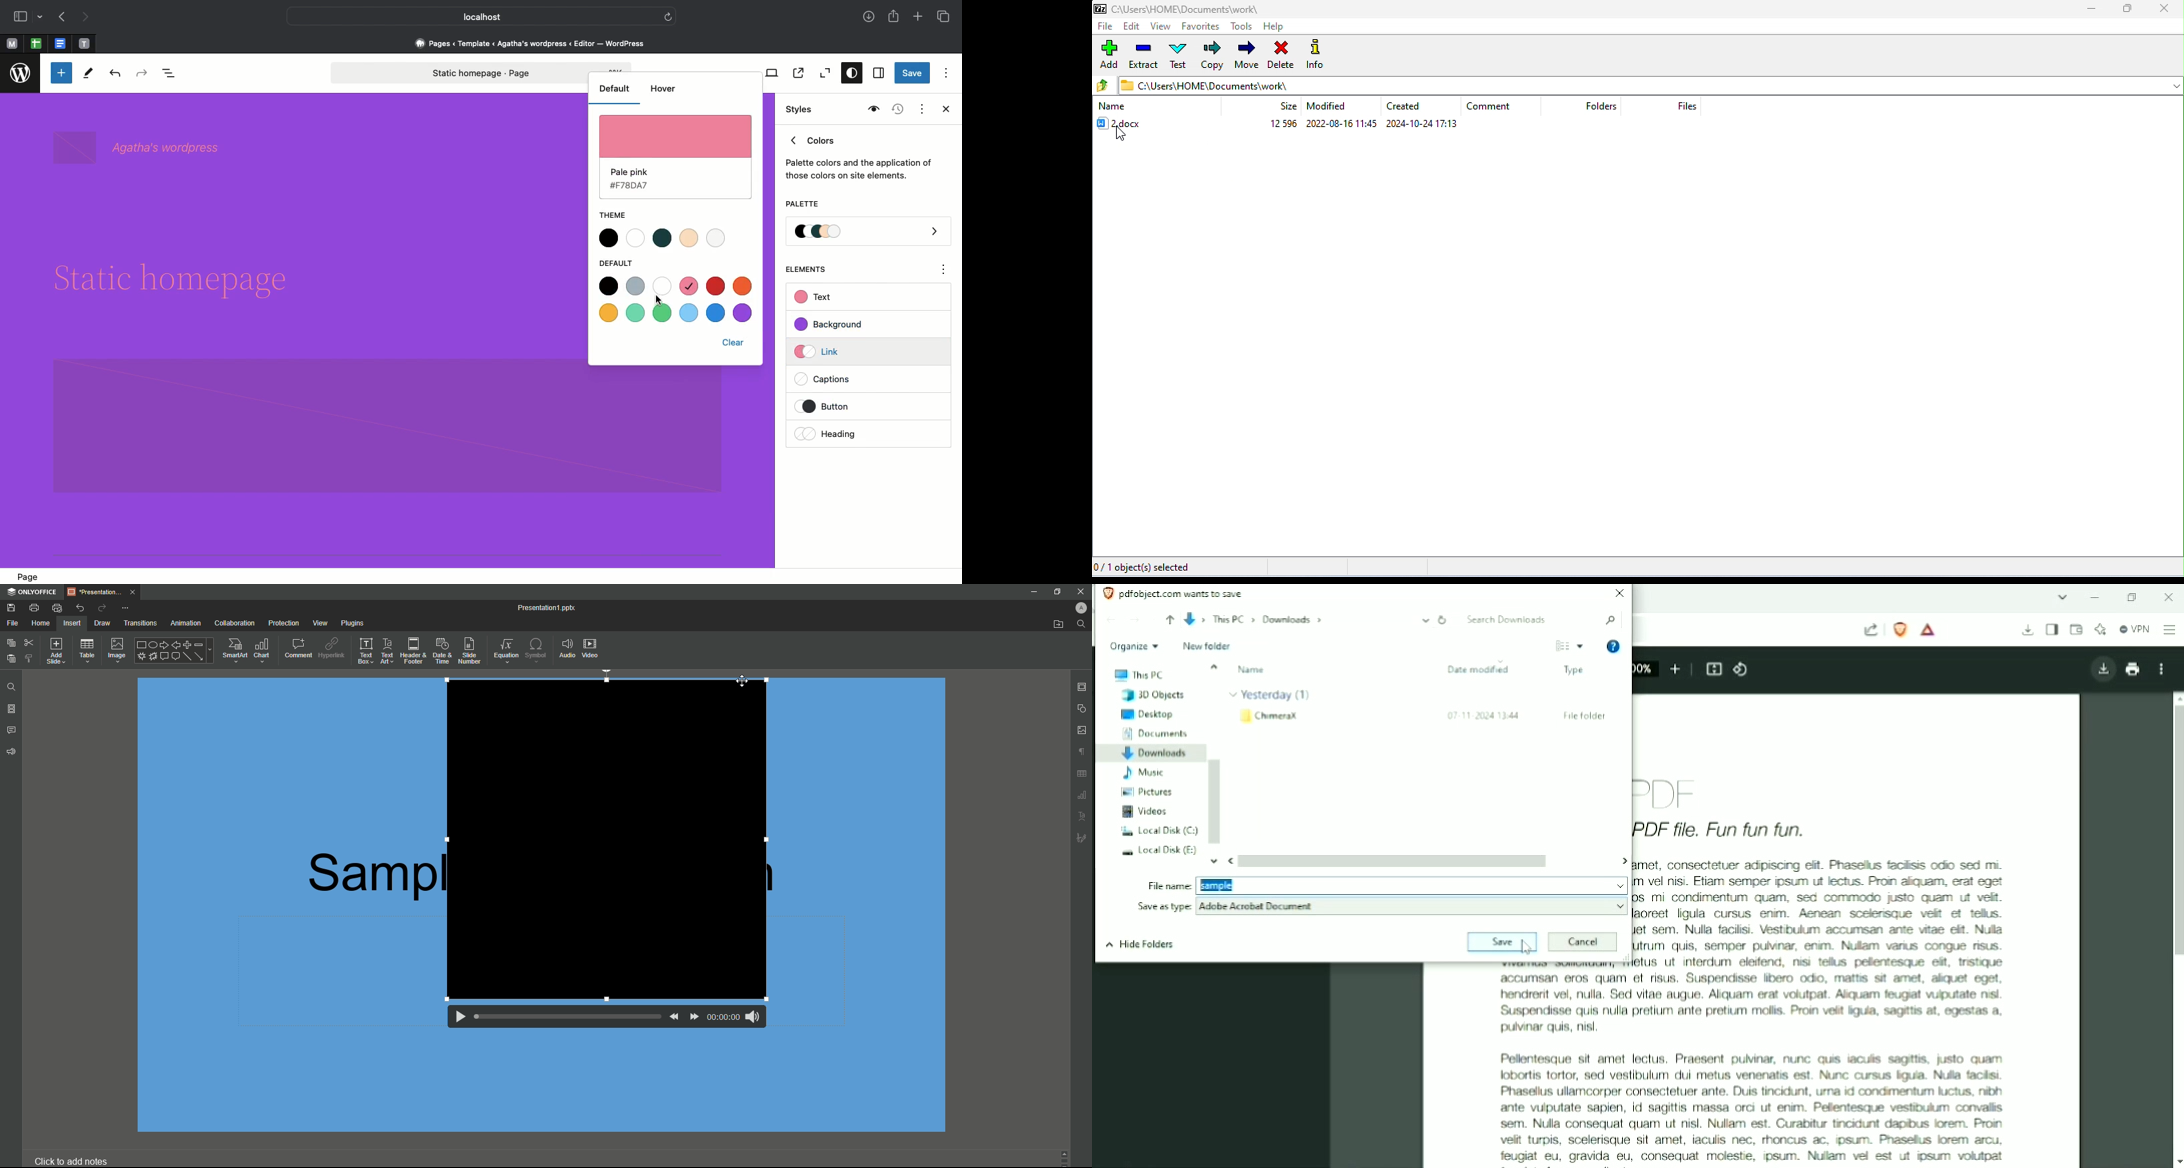 This screenshot has width=2184, height=1176. What do you see at coordinates (10, 643) in the screenshot?
I see `Copy` at bounding box center [10, 643].